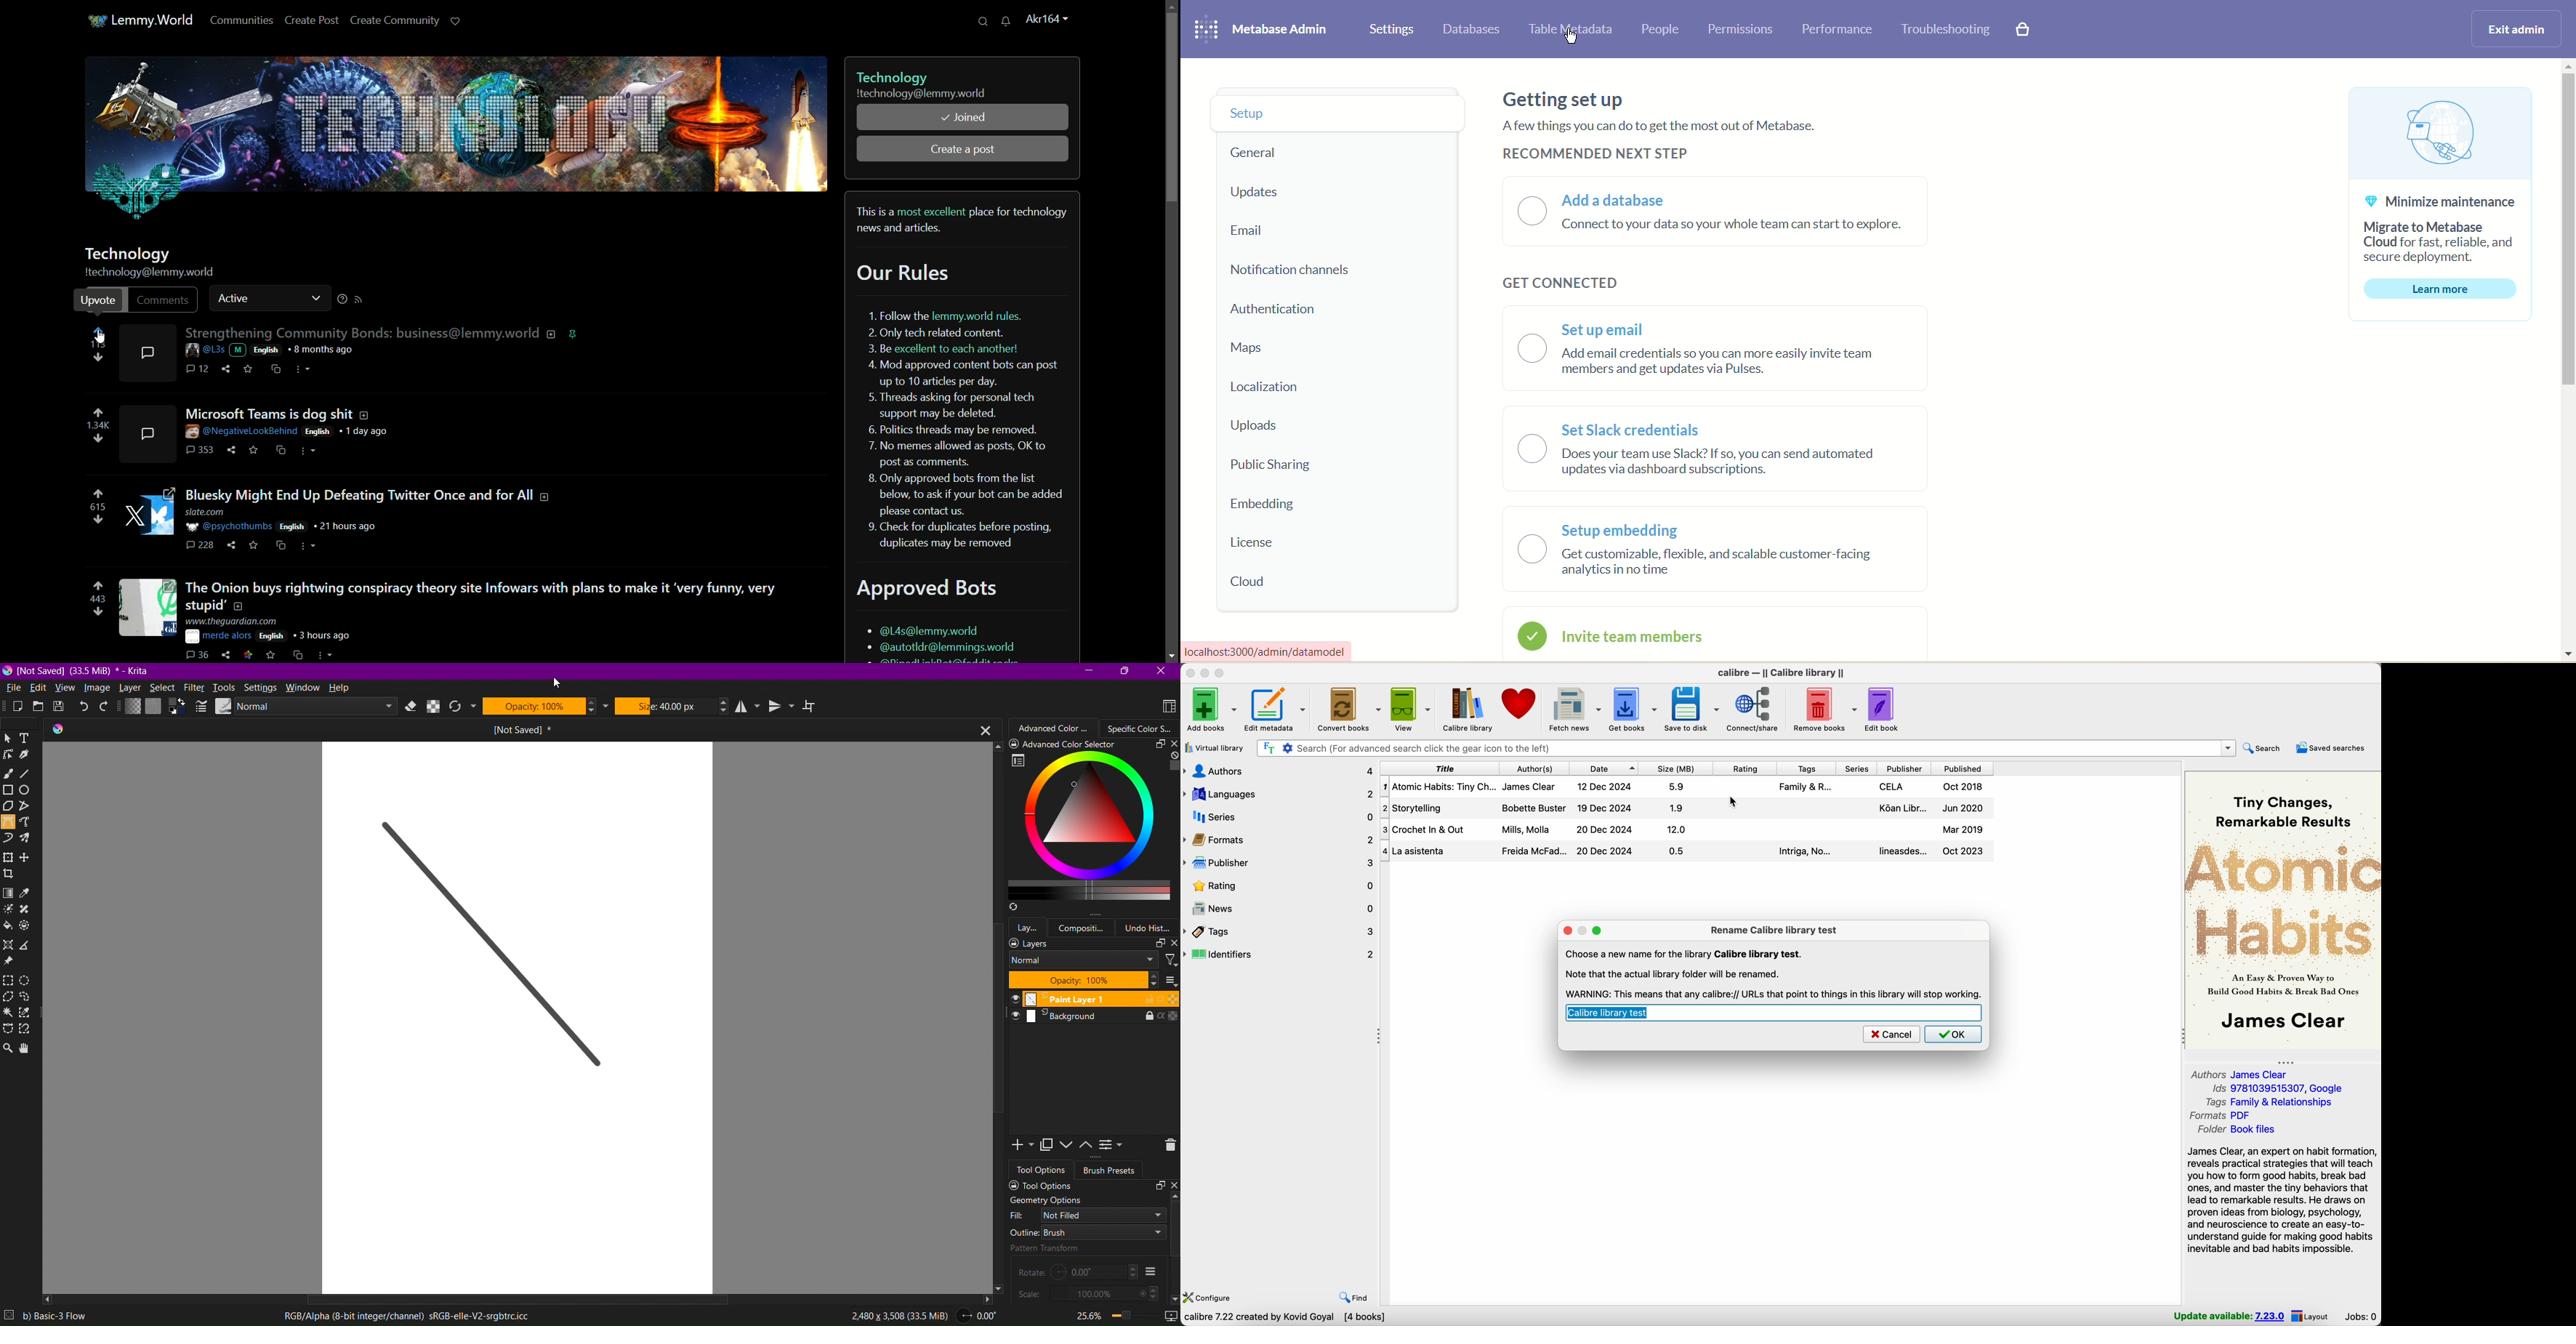 The height and width of the screenshot is (1344, 2576). What do you see at coordinates (1126, 672) in the screenshot?
I see `Maximize` at bounding box center [1126, 672].